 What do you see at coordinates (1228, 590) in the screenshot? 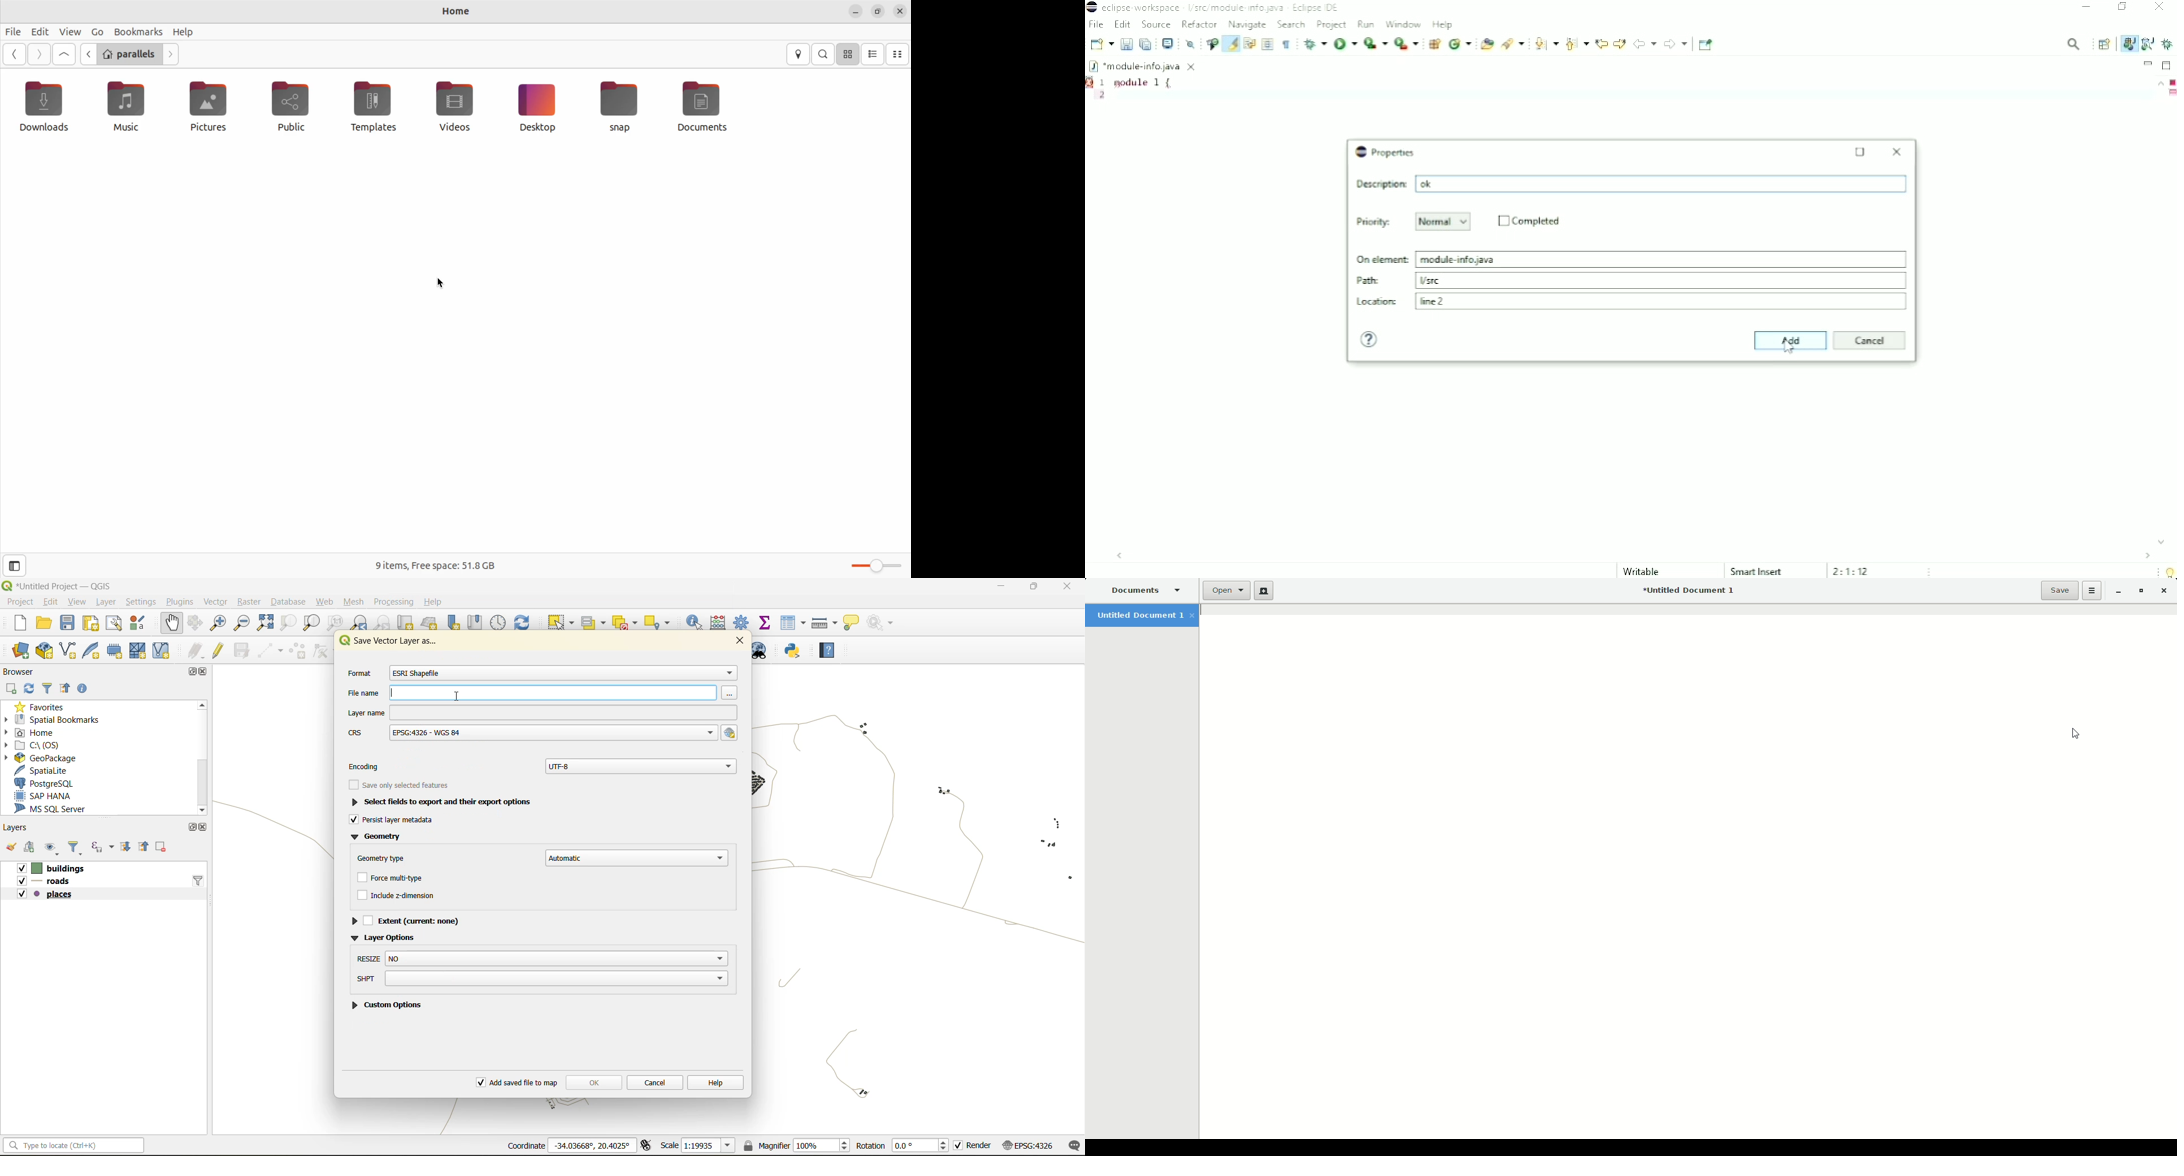
I see `Open` at bounding box center [1228, 590].